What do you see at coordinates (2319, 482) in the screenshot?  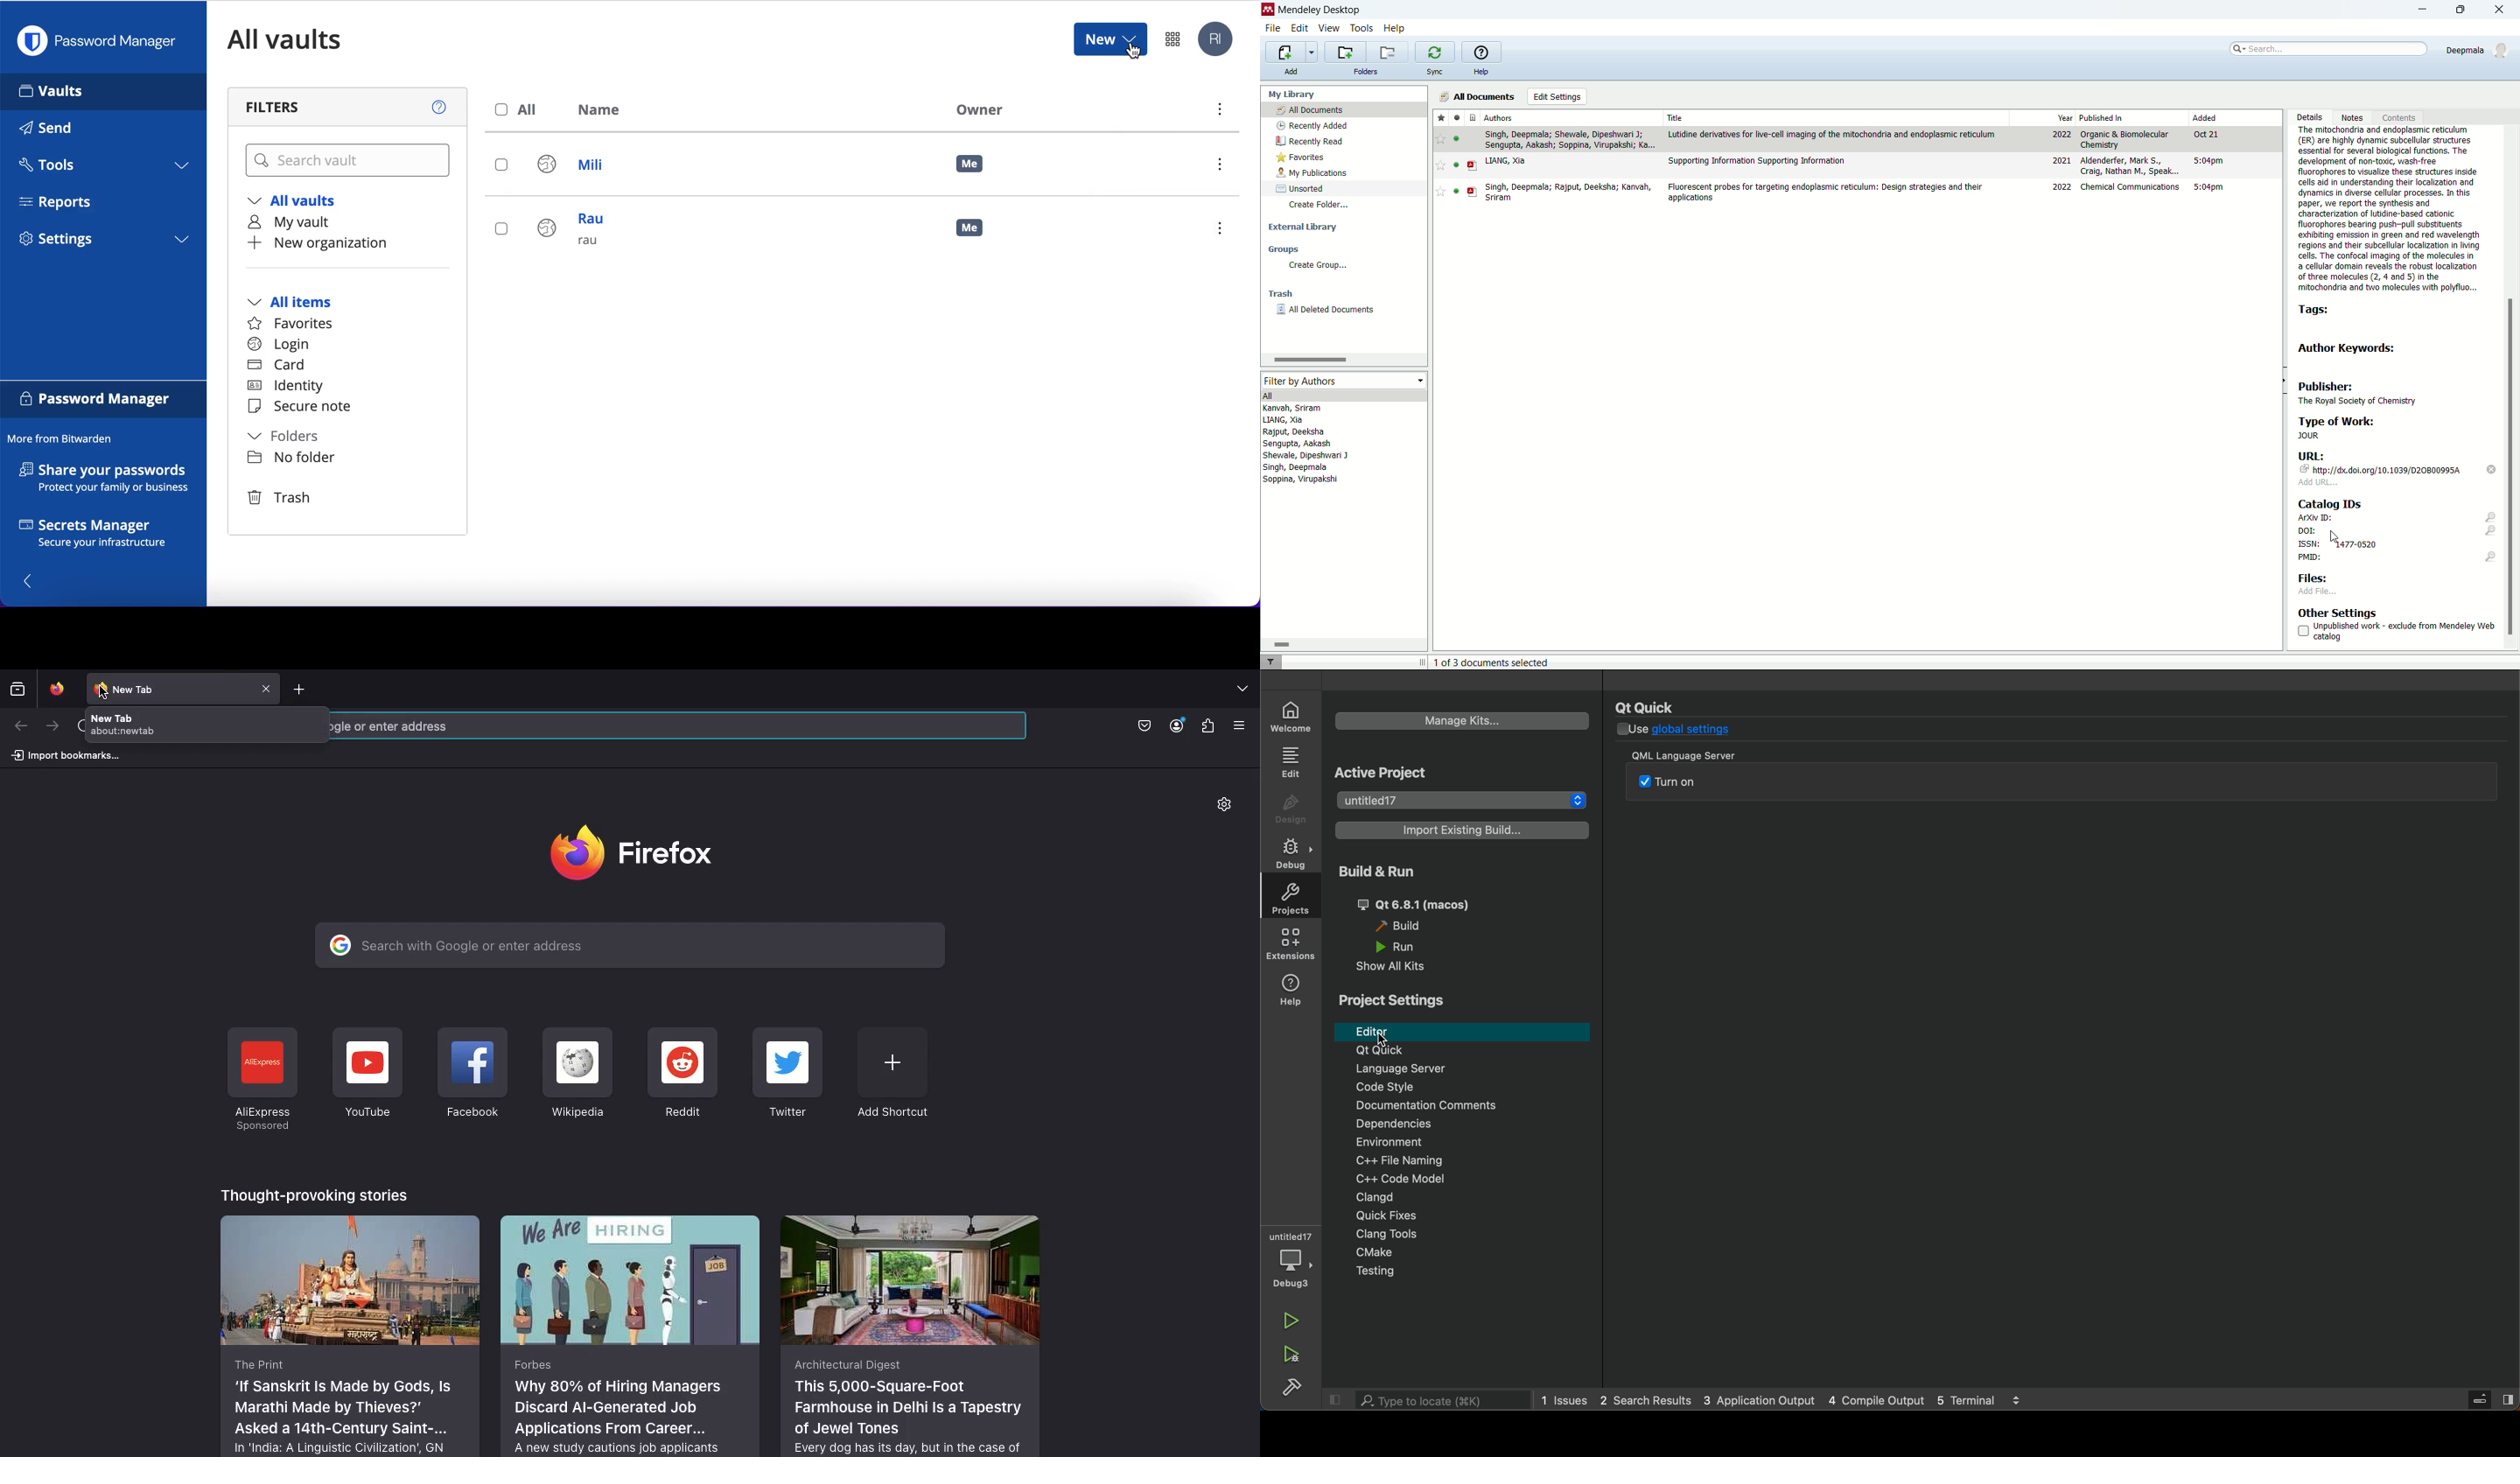 I see `add URL` at bounding box center [2319, 482].